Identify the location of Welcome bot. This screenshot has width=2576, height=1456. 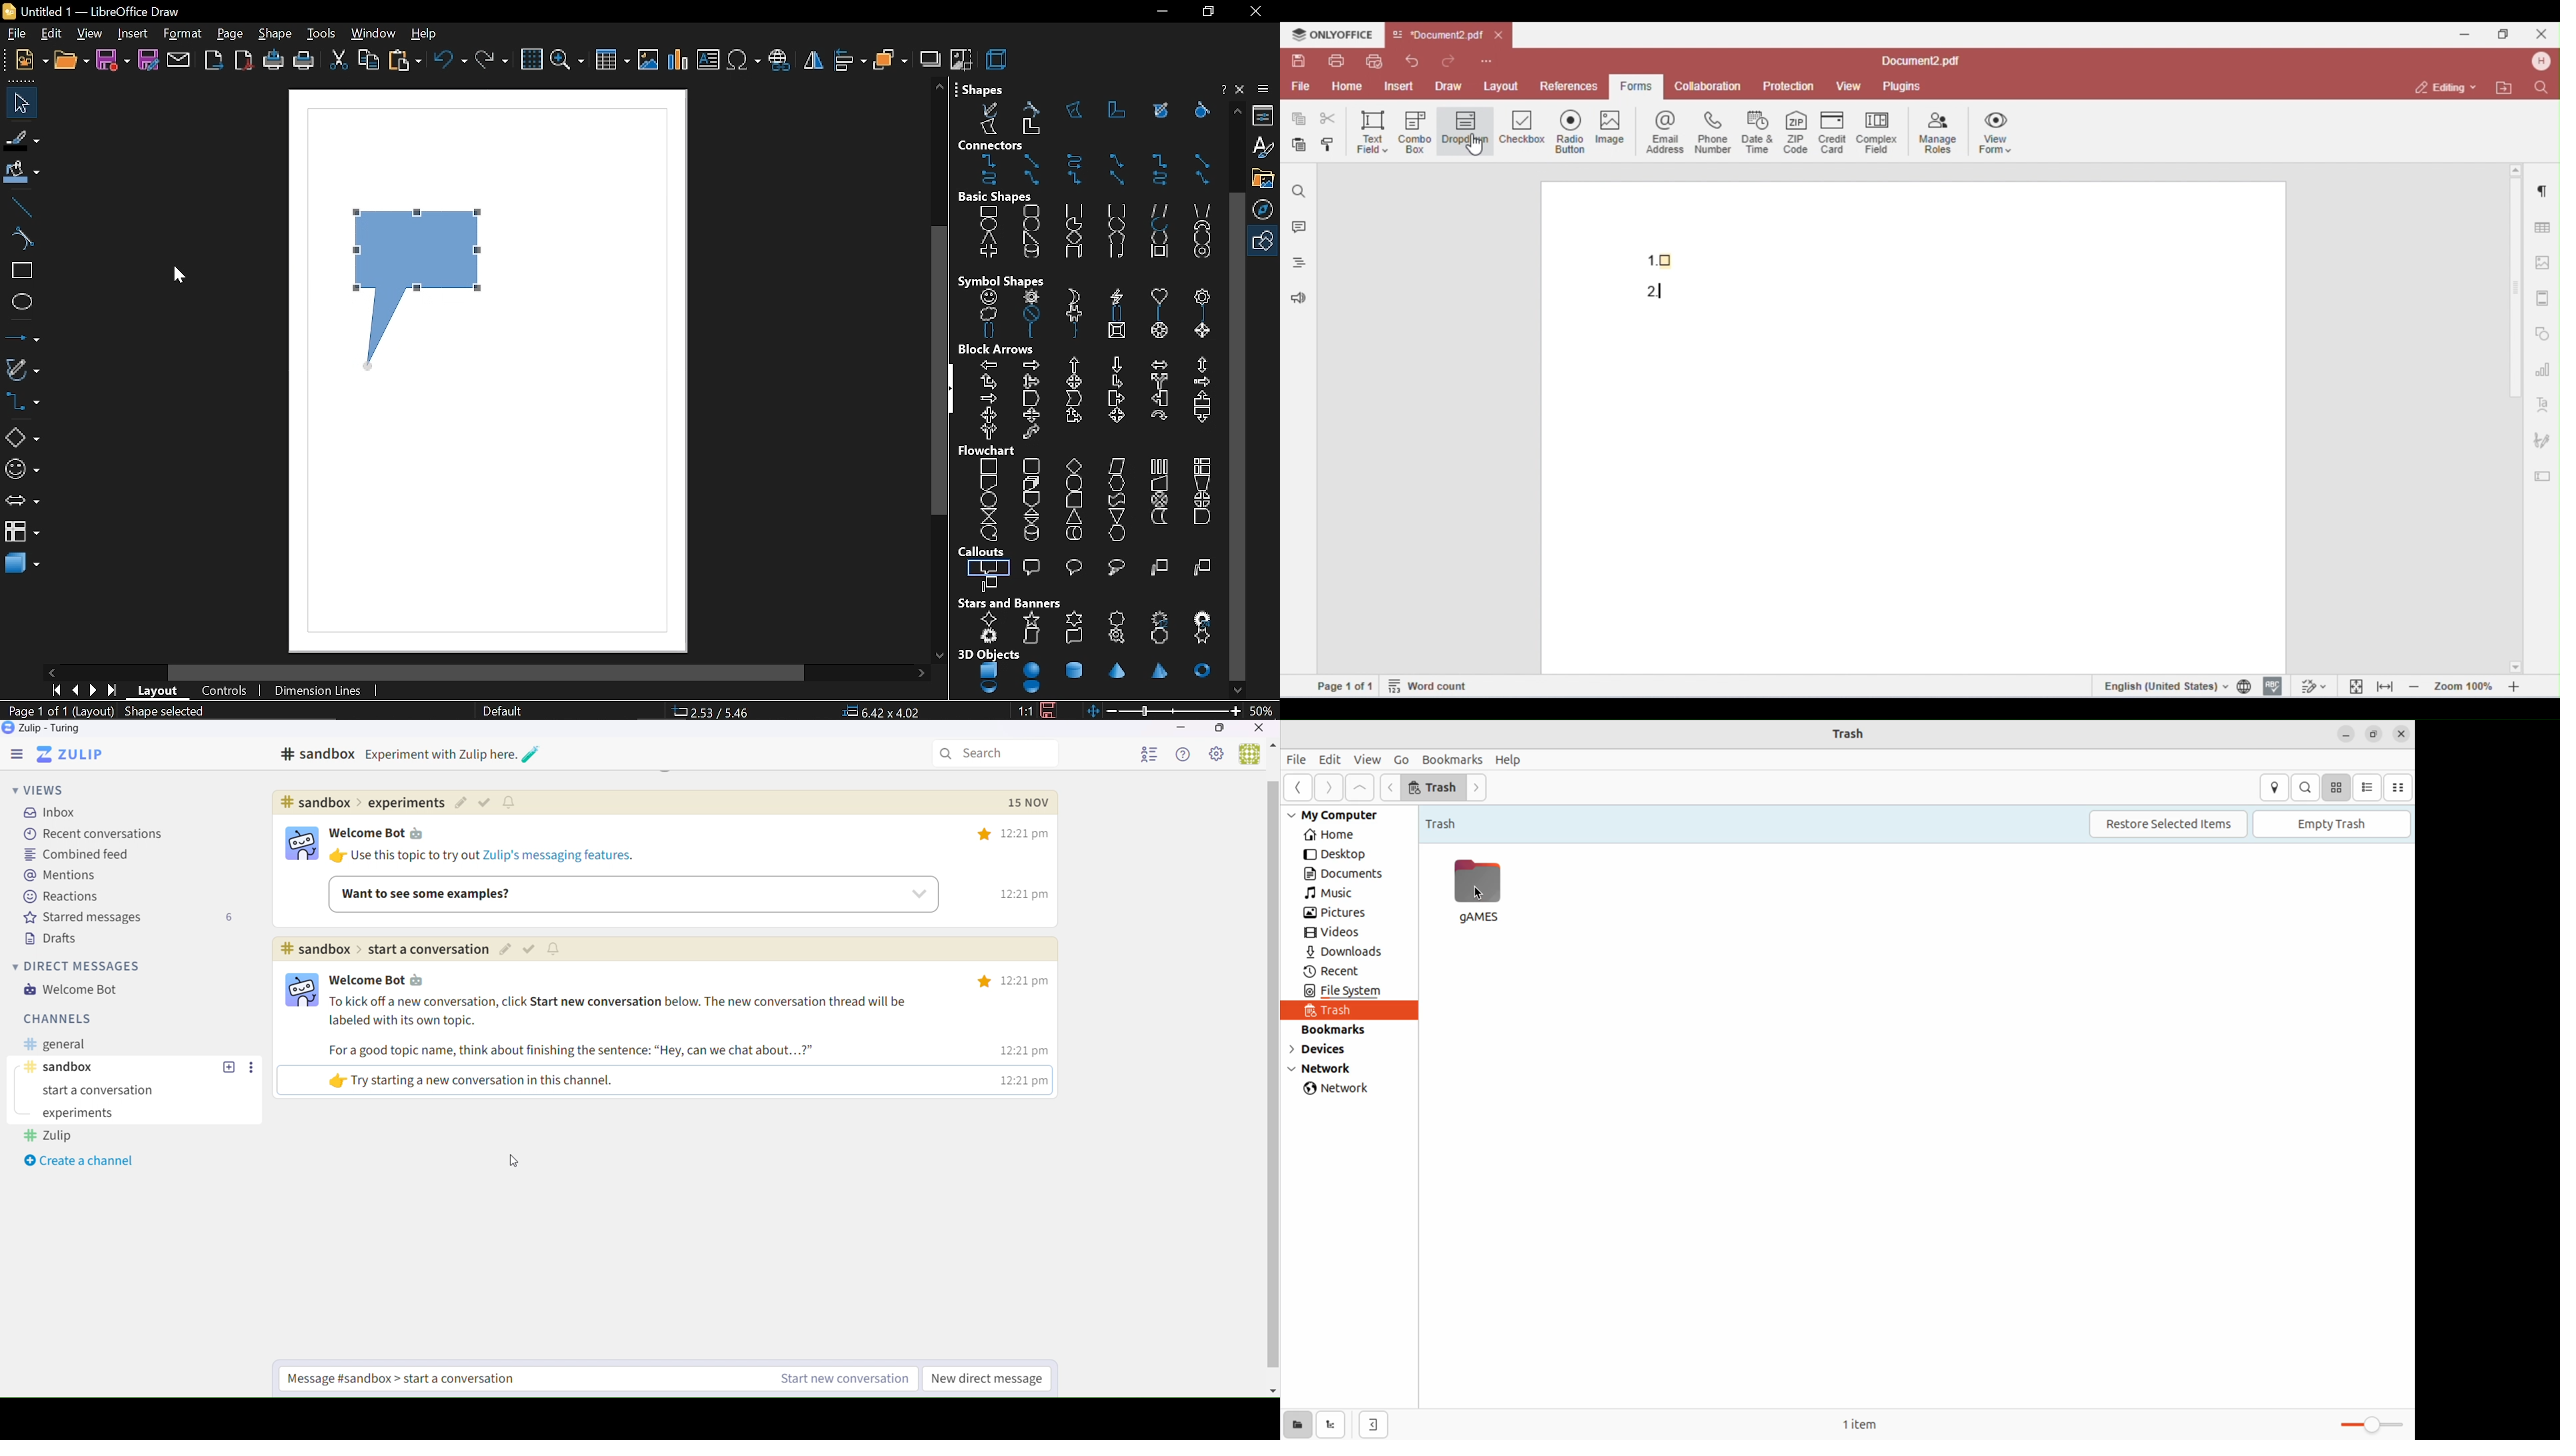
(383, 835).